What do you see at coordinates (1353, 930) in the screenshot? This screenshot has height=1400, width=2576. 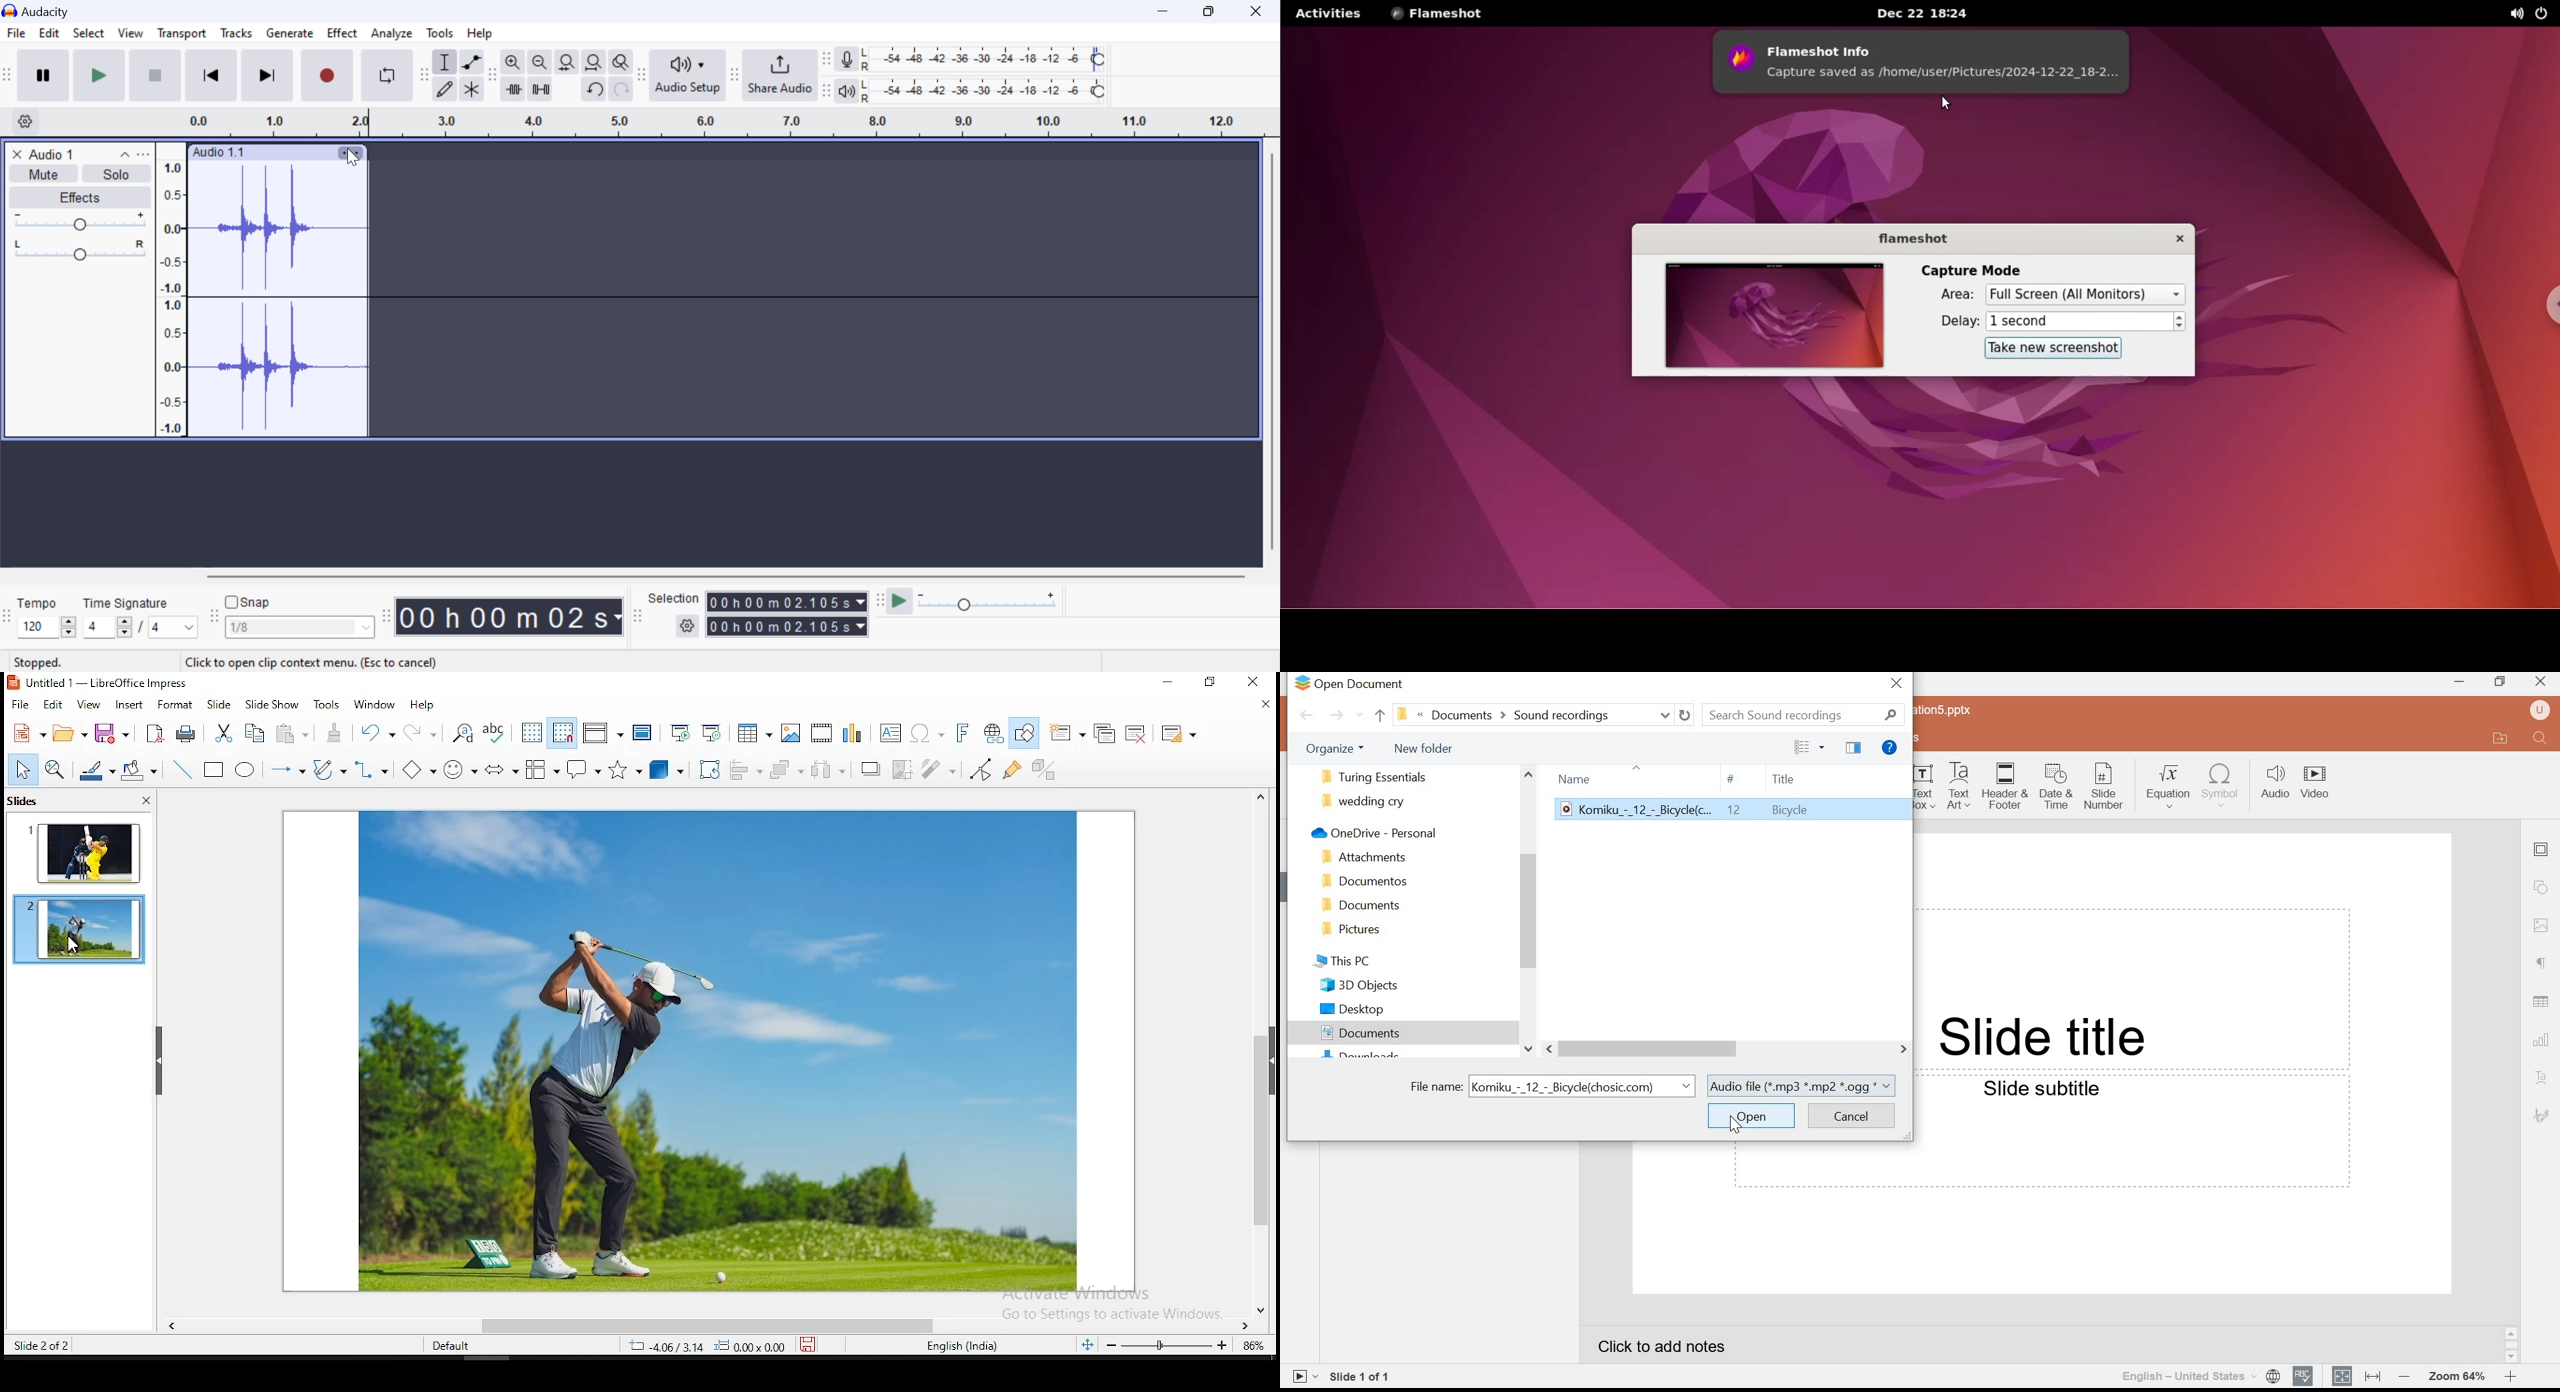 I see `pictures folder` at bounding box center [1353, 930].